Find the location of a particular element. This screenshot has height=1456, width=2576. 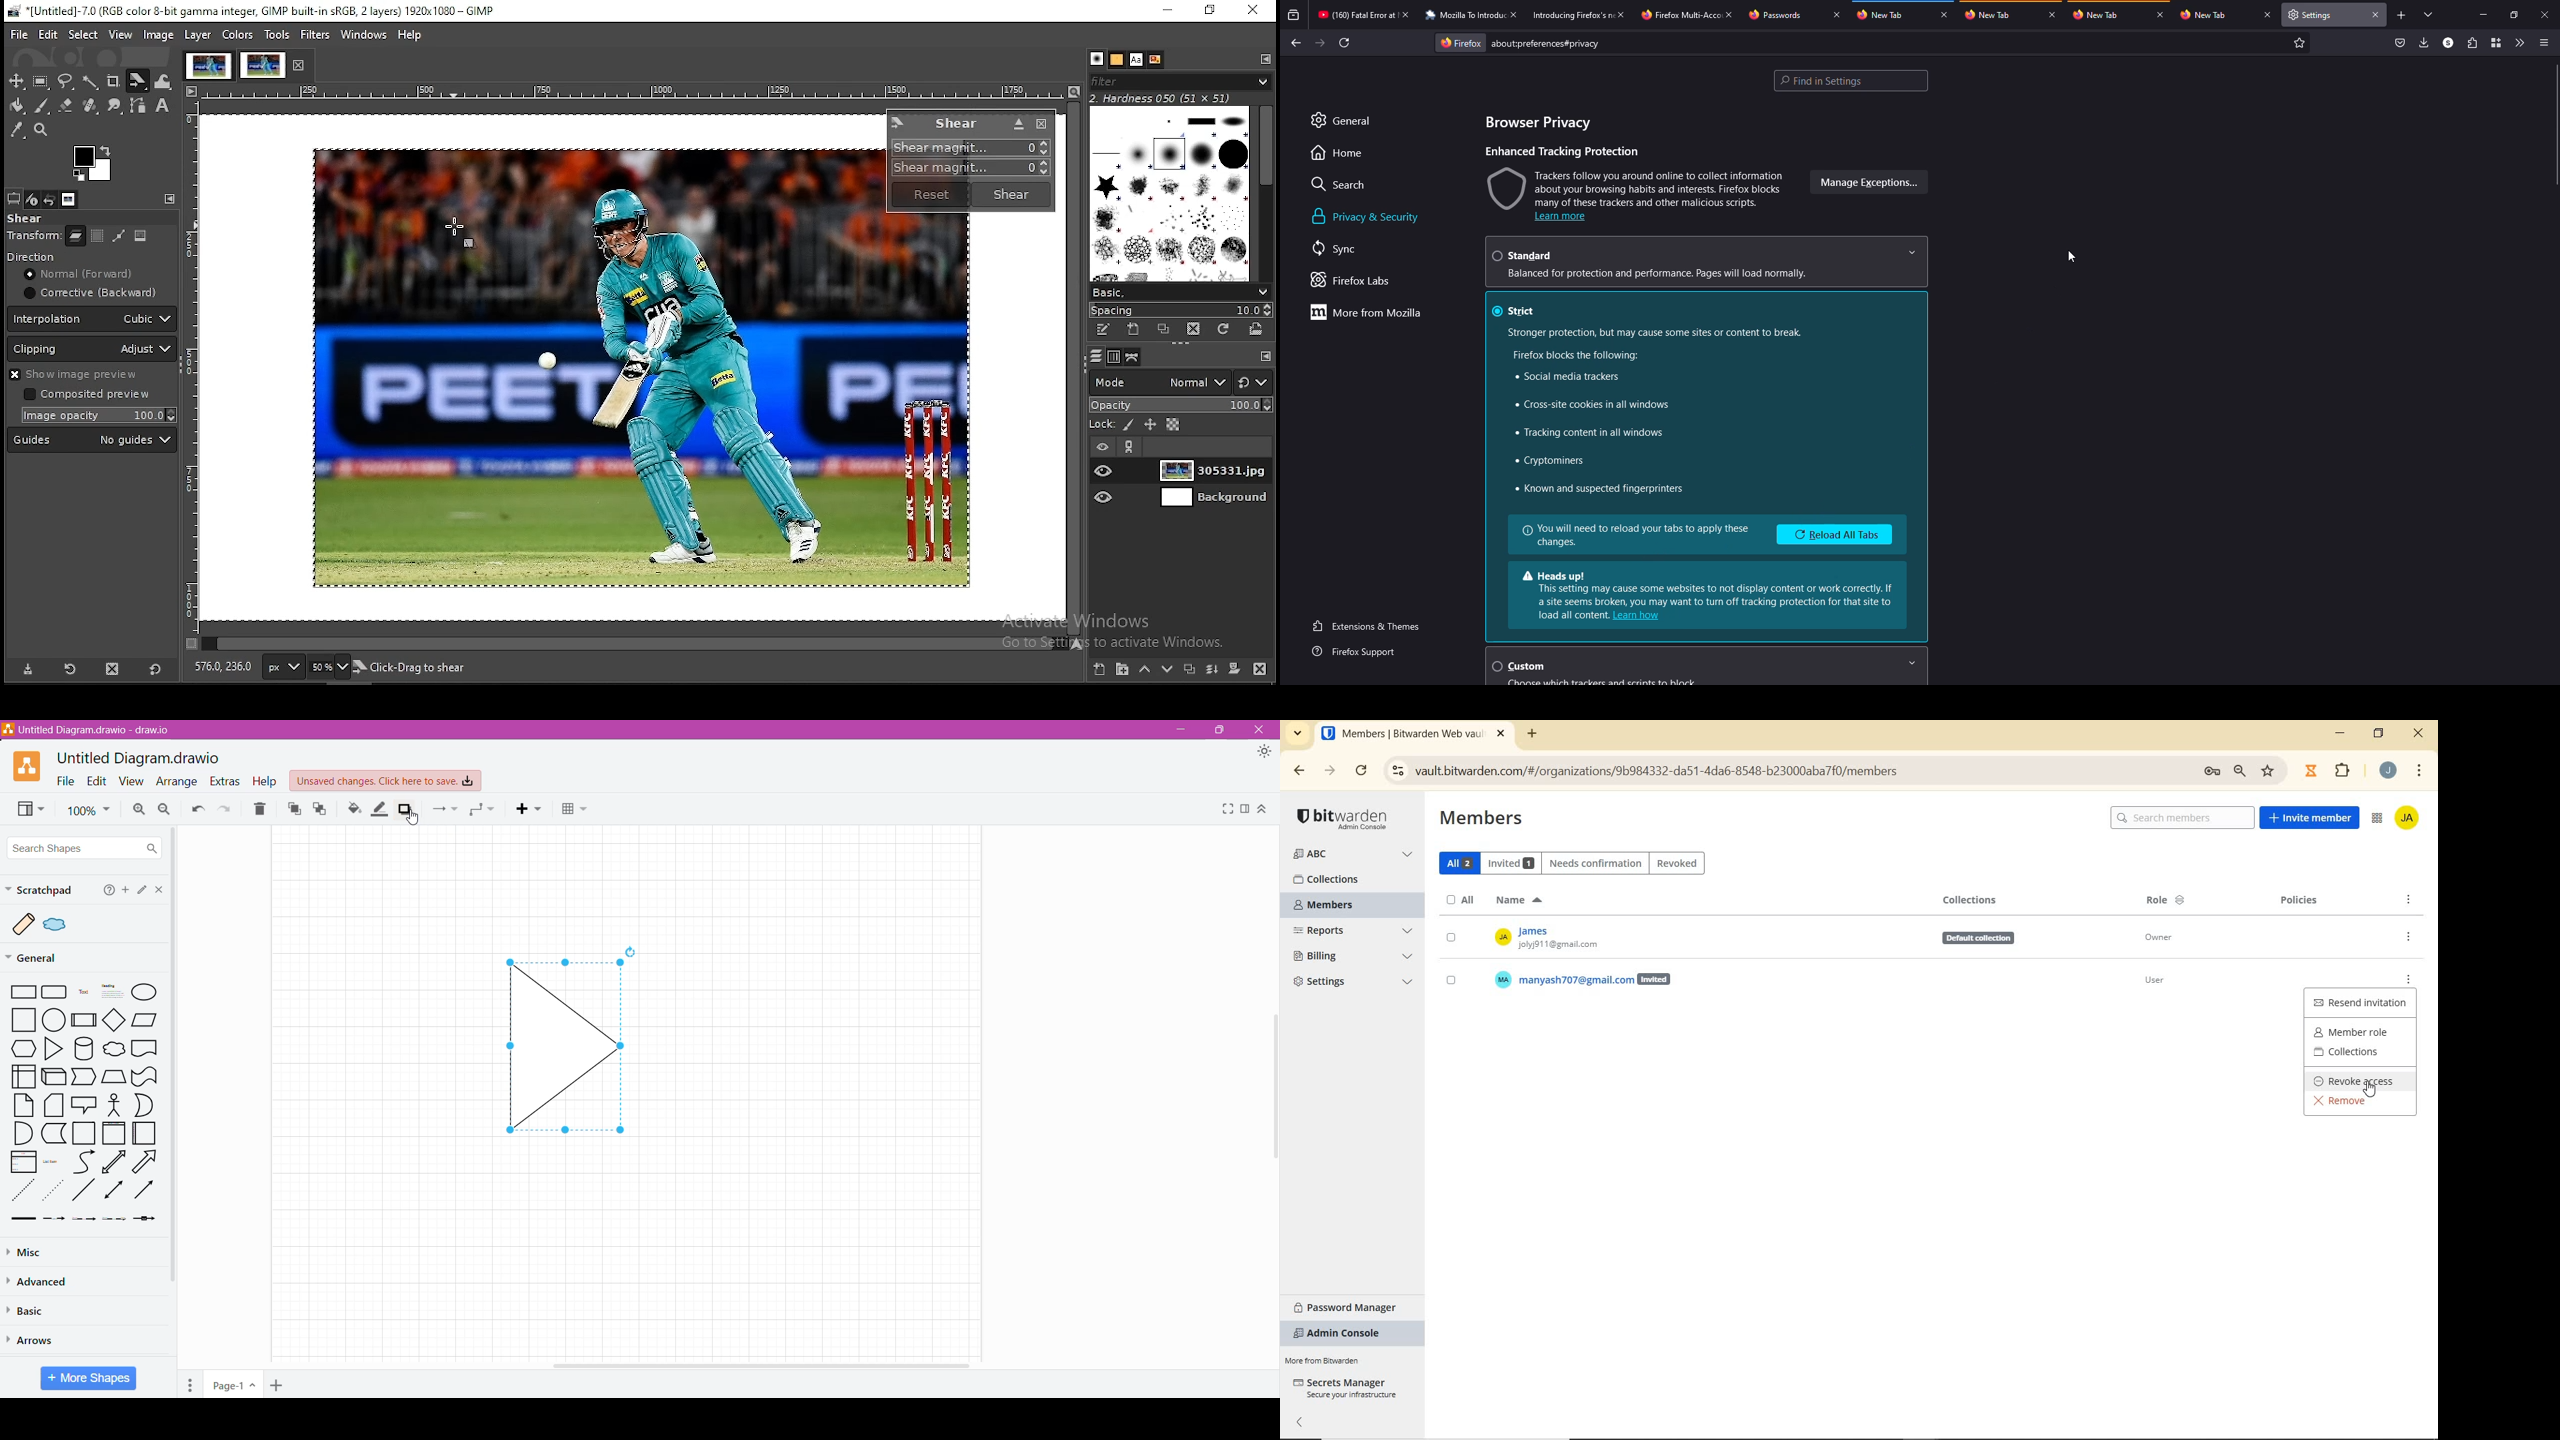

NAME is located at coordinates (1518, 901).